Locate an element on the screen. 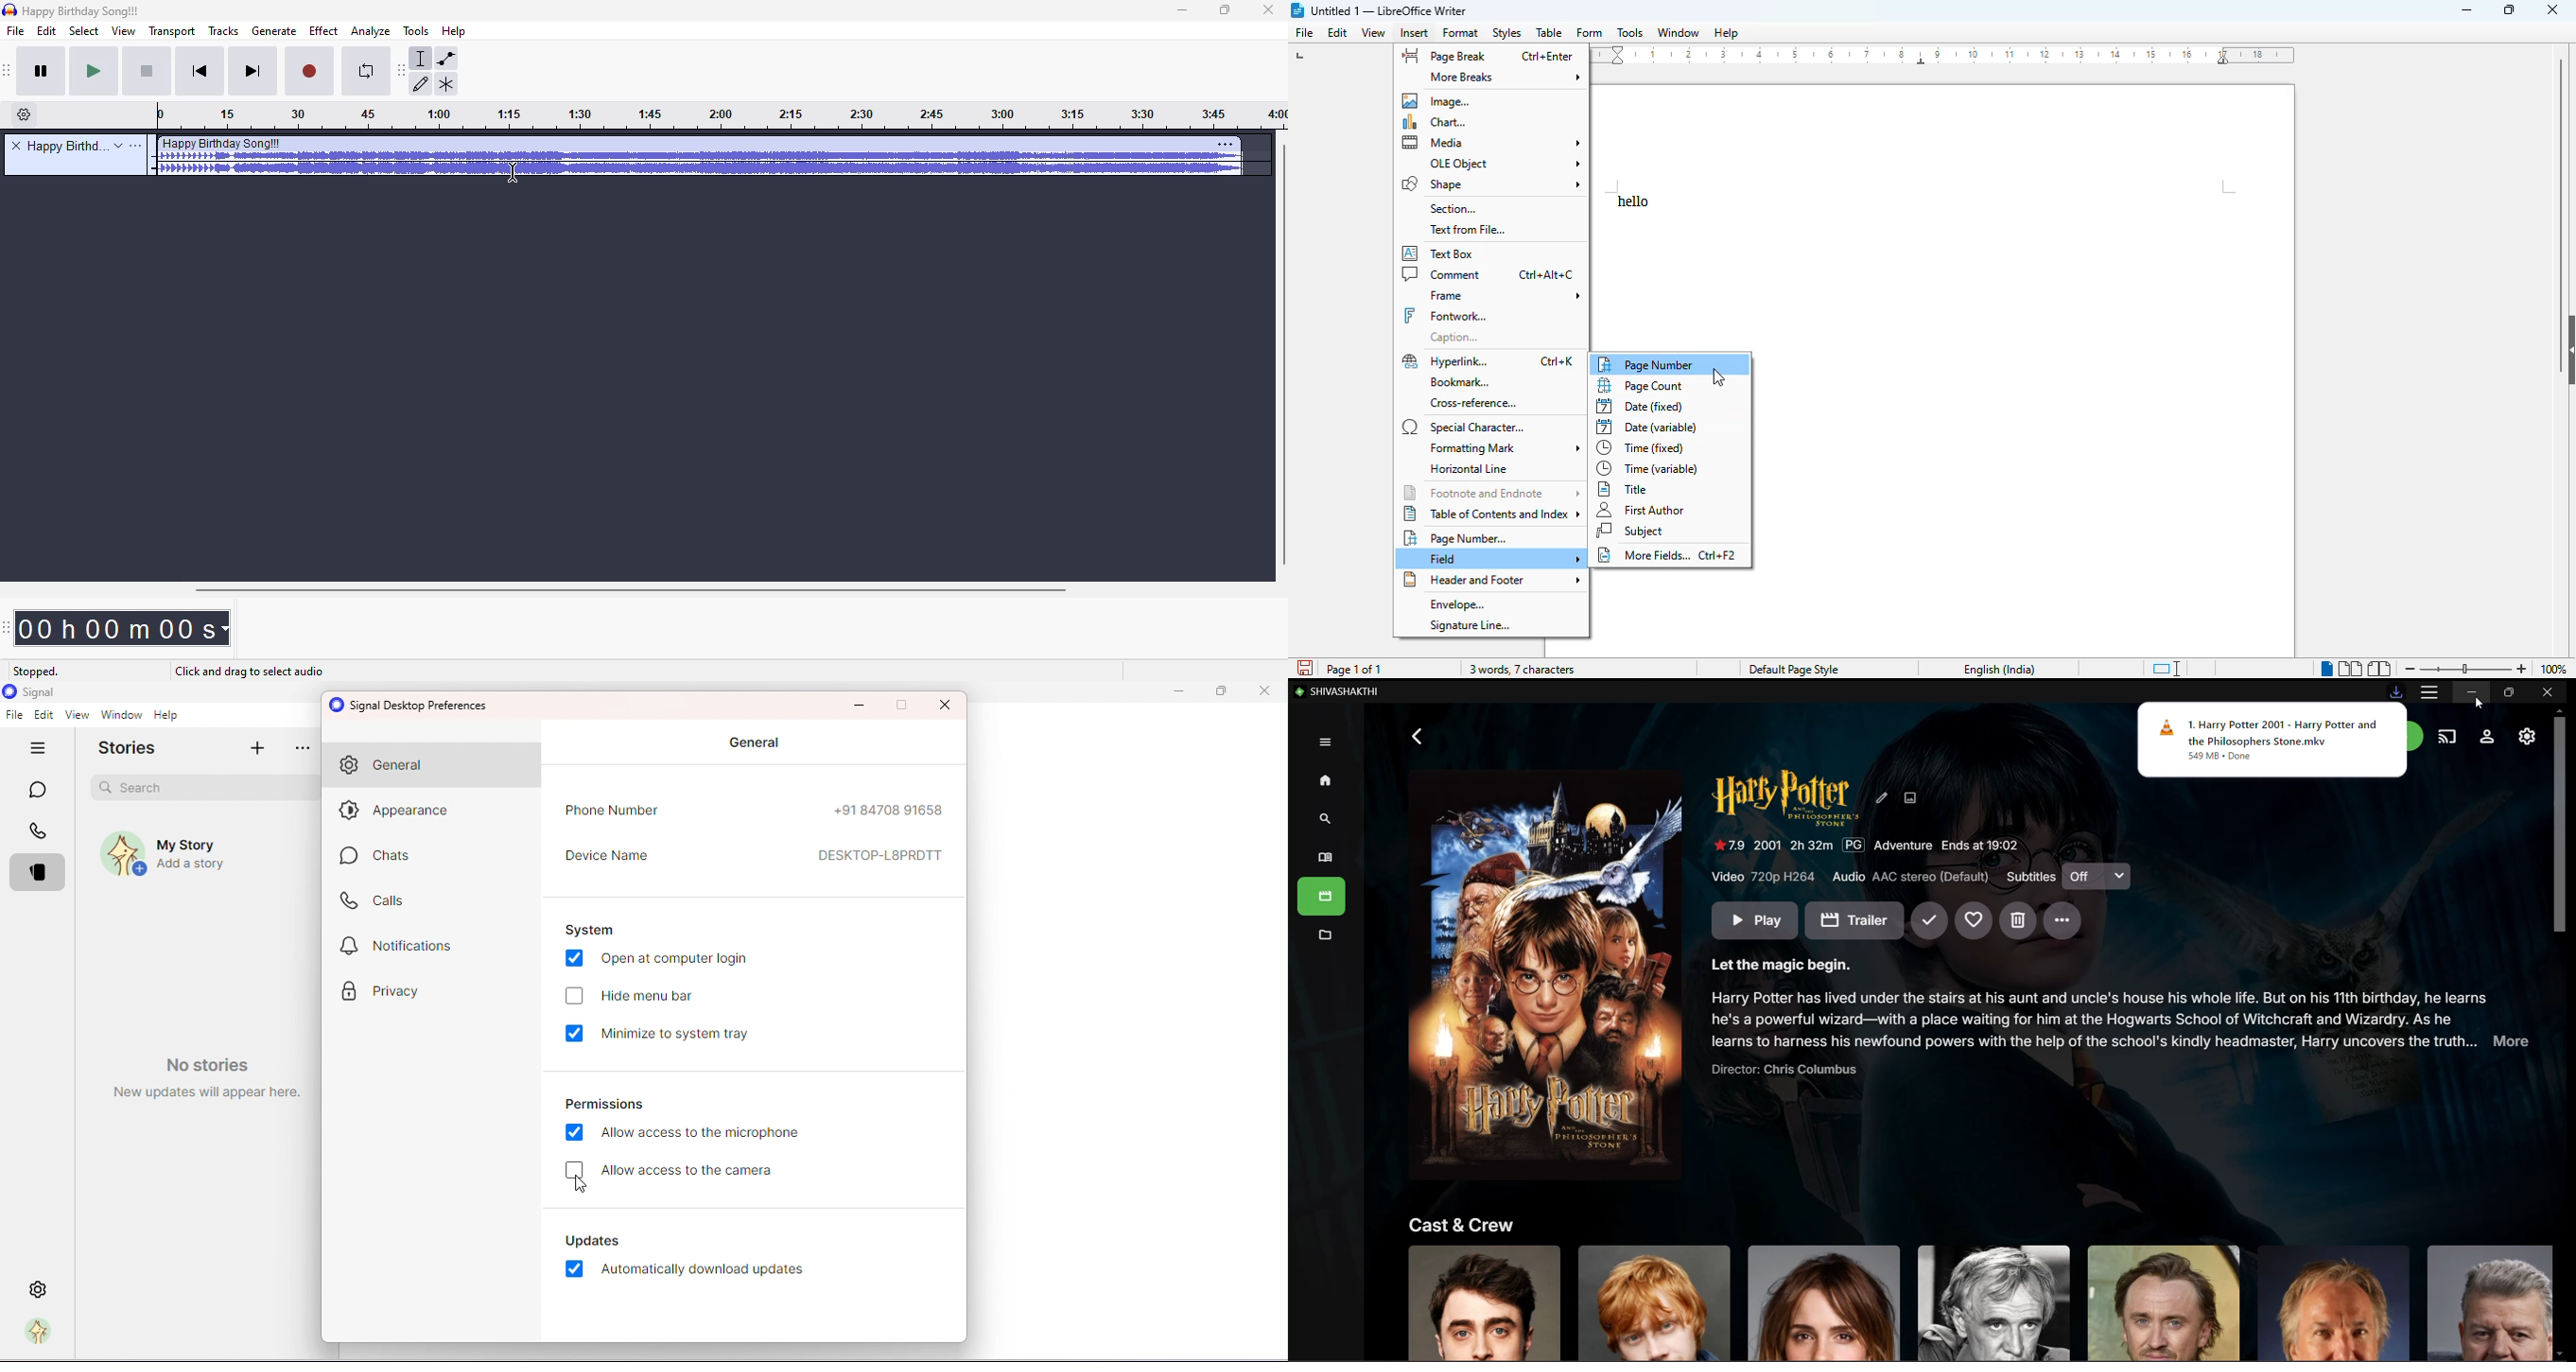 The image size is (2576, 1372). View is located at coordinates (78, 717).